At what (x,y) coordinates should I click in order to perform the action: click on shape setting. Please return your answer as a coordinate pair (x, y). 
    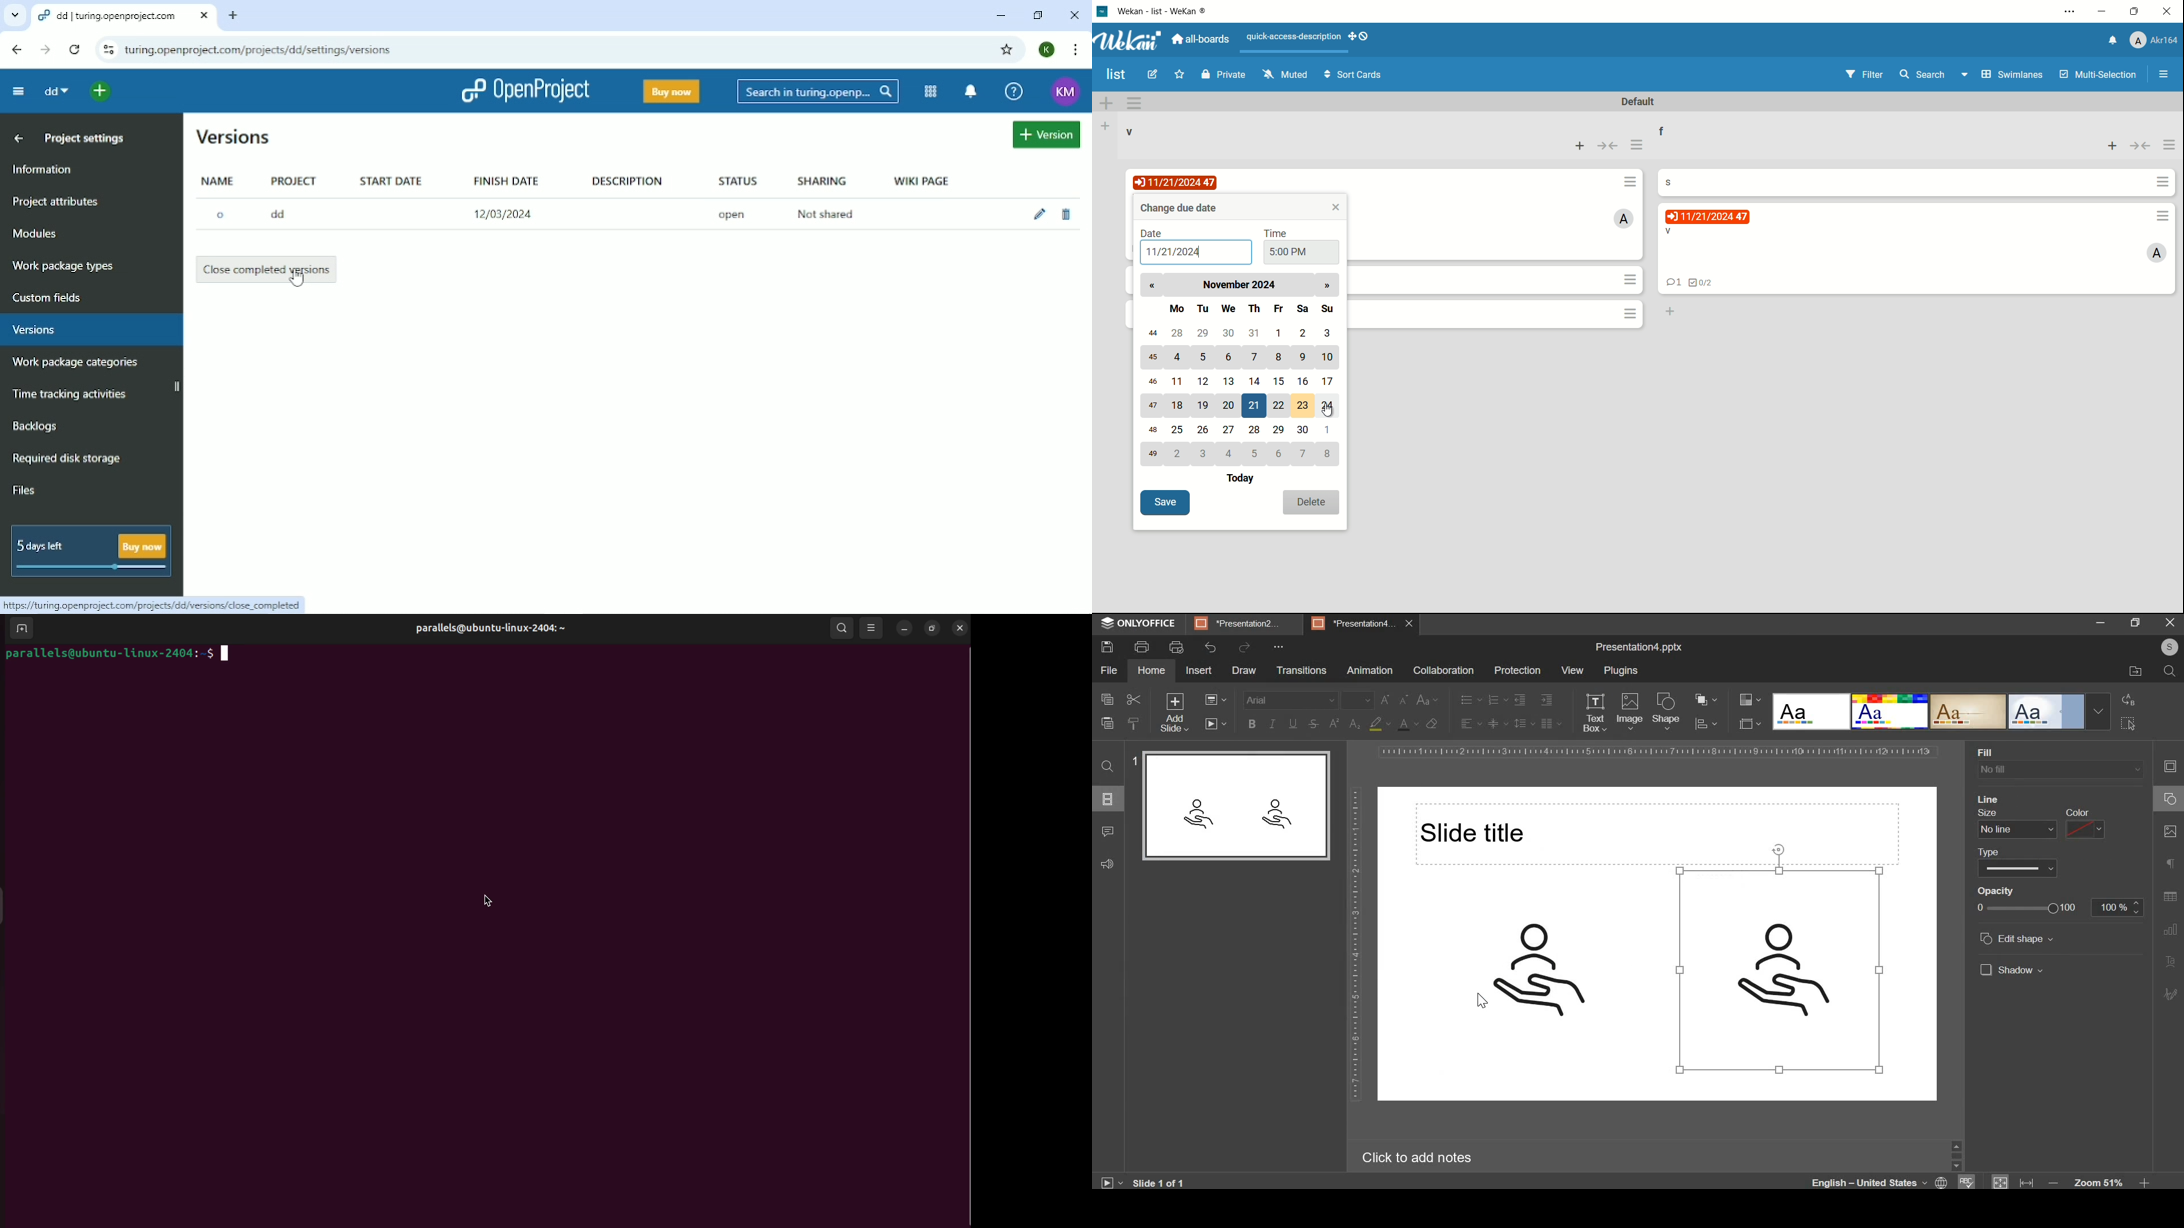
    Looking at the image, I should click on (2171, 800).